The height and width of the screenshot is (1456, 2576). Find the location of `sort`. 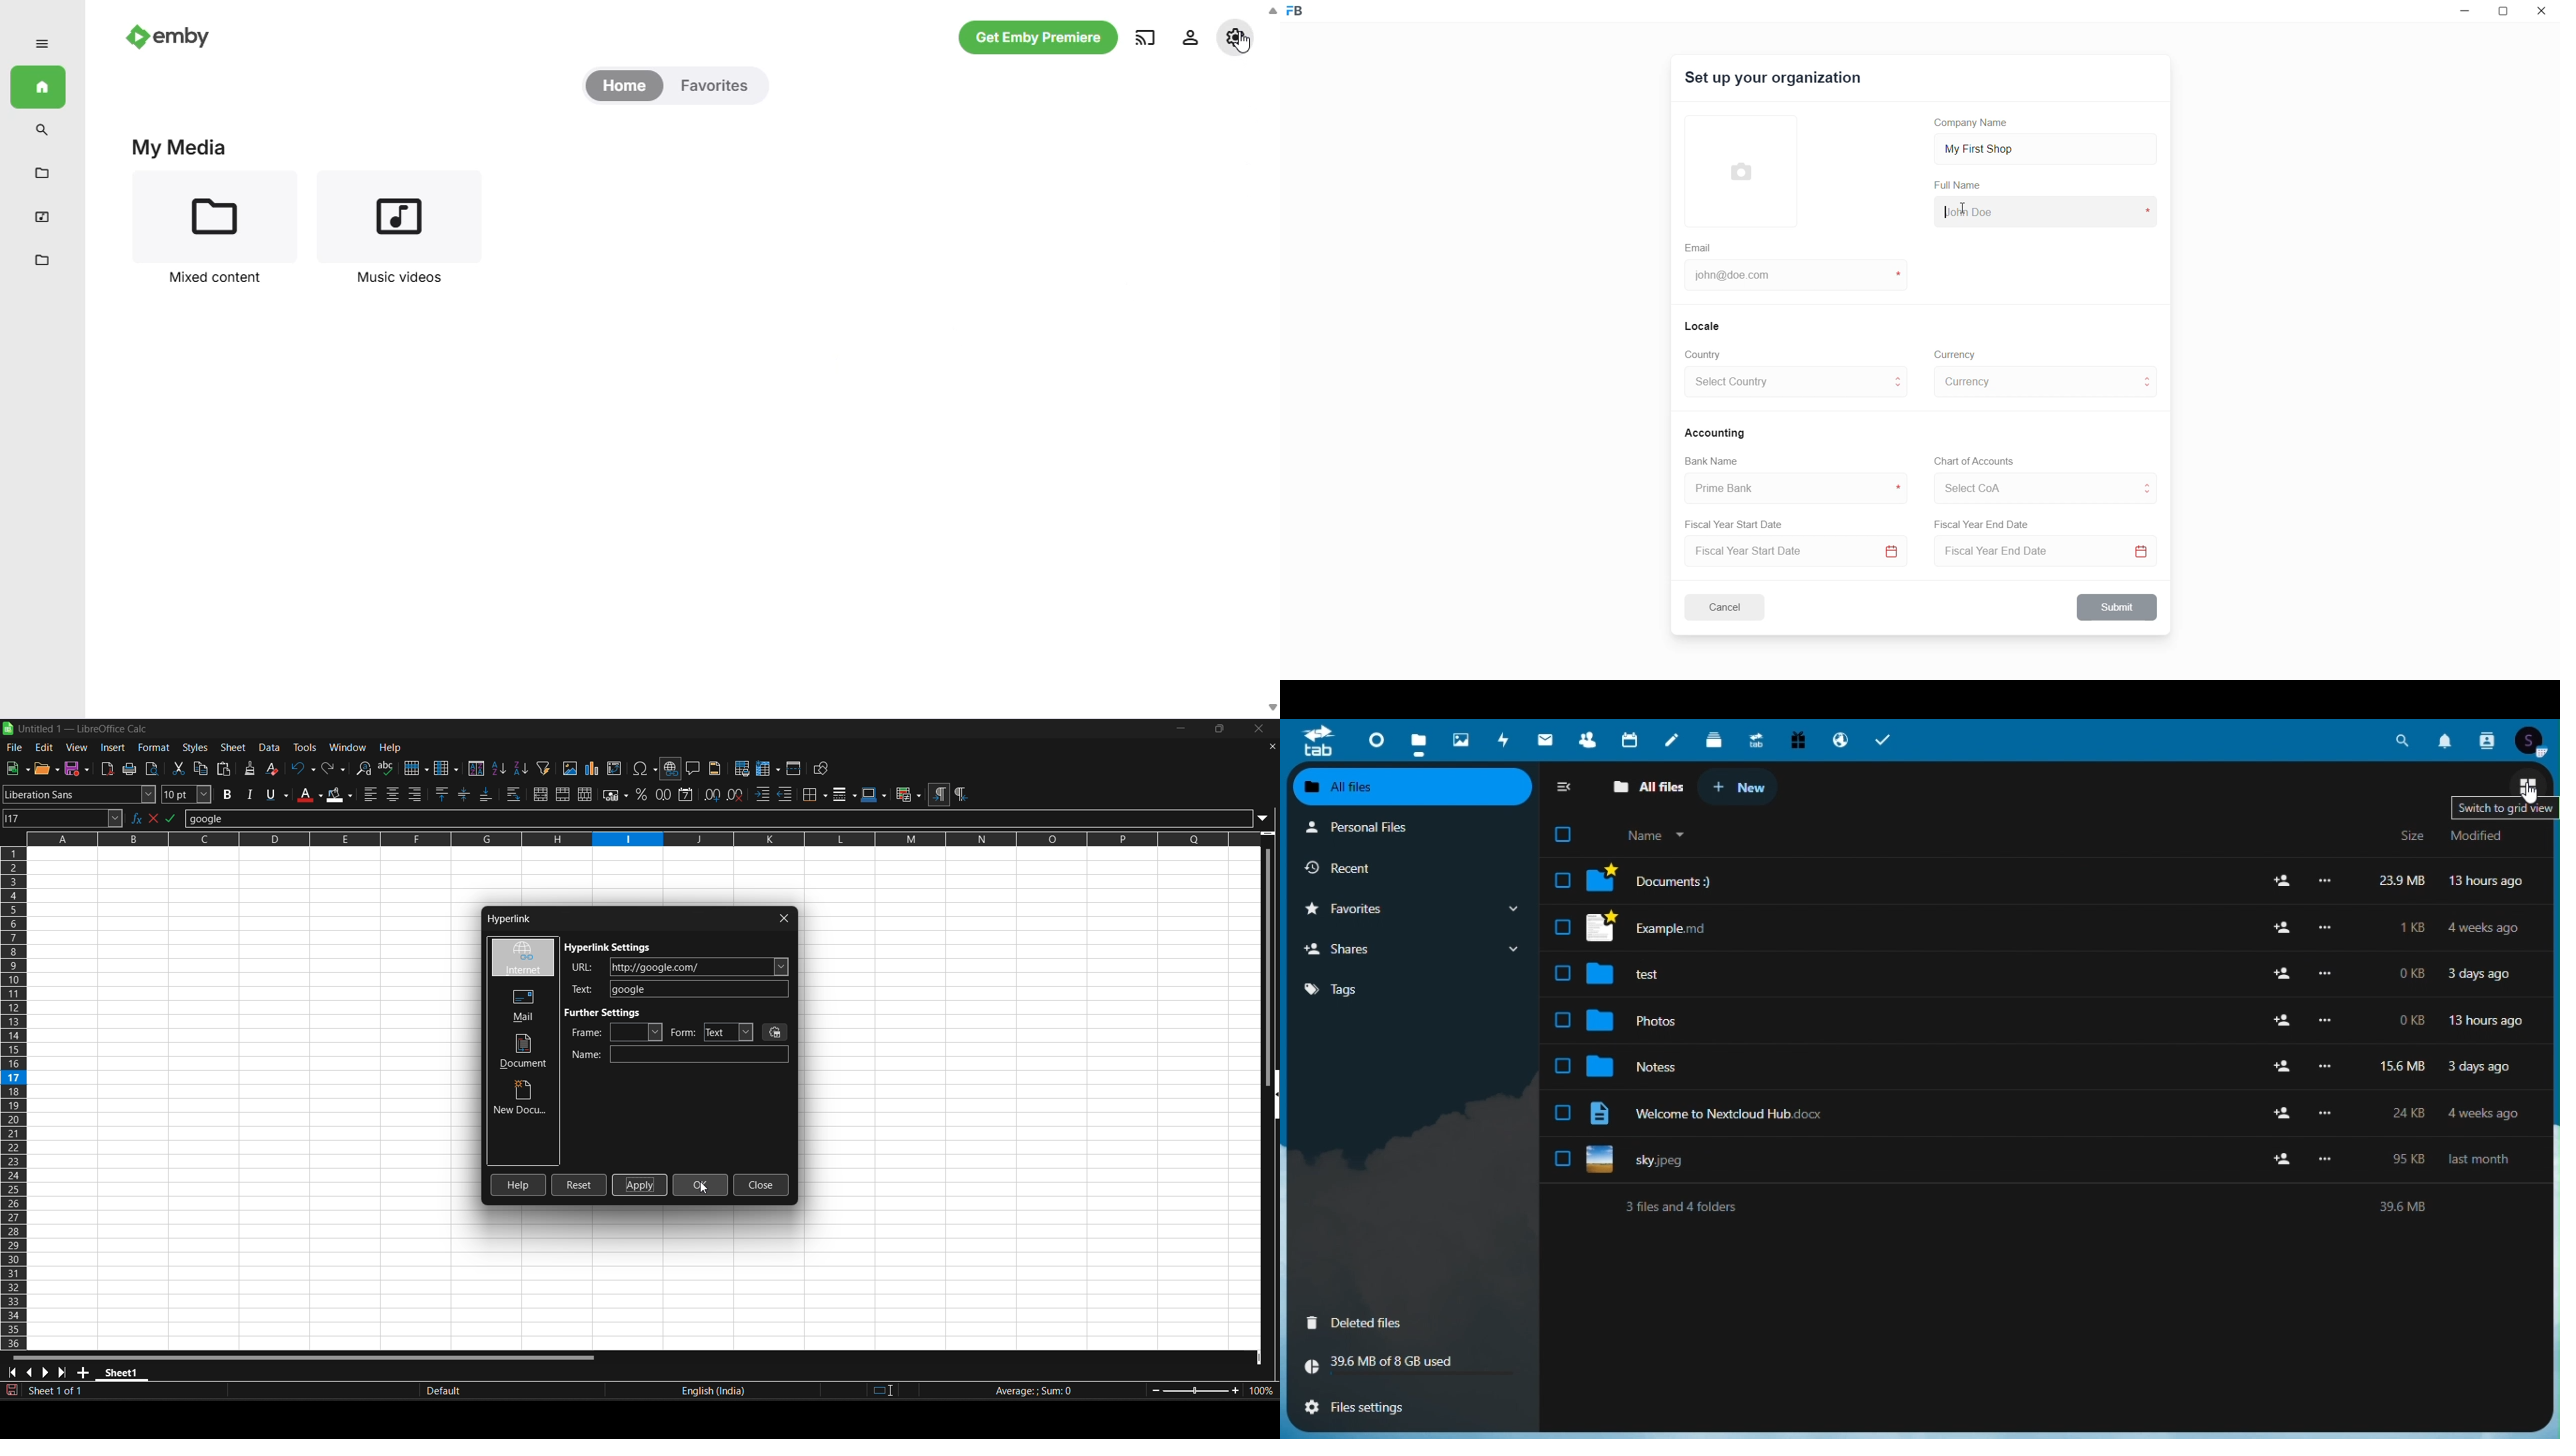

sort is located at coordinates (477, 768).